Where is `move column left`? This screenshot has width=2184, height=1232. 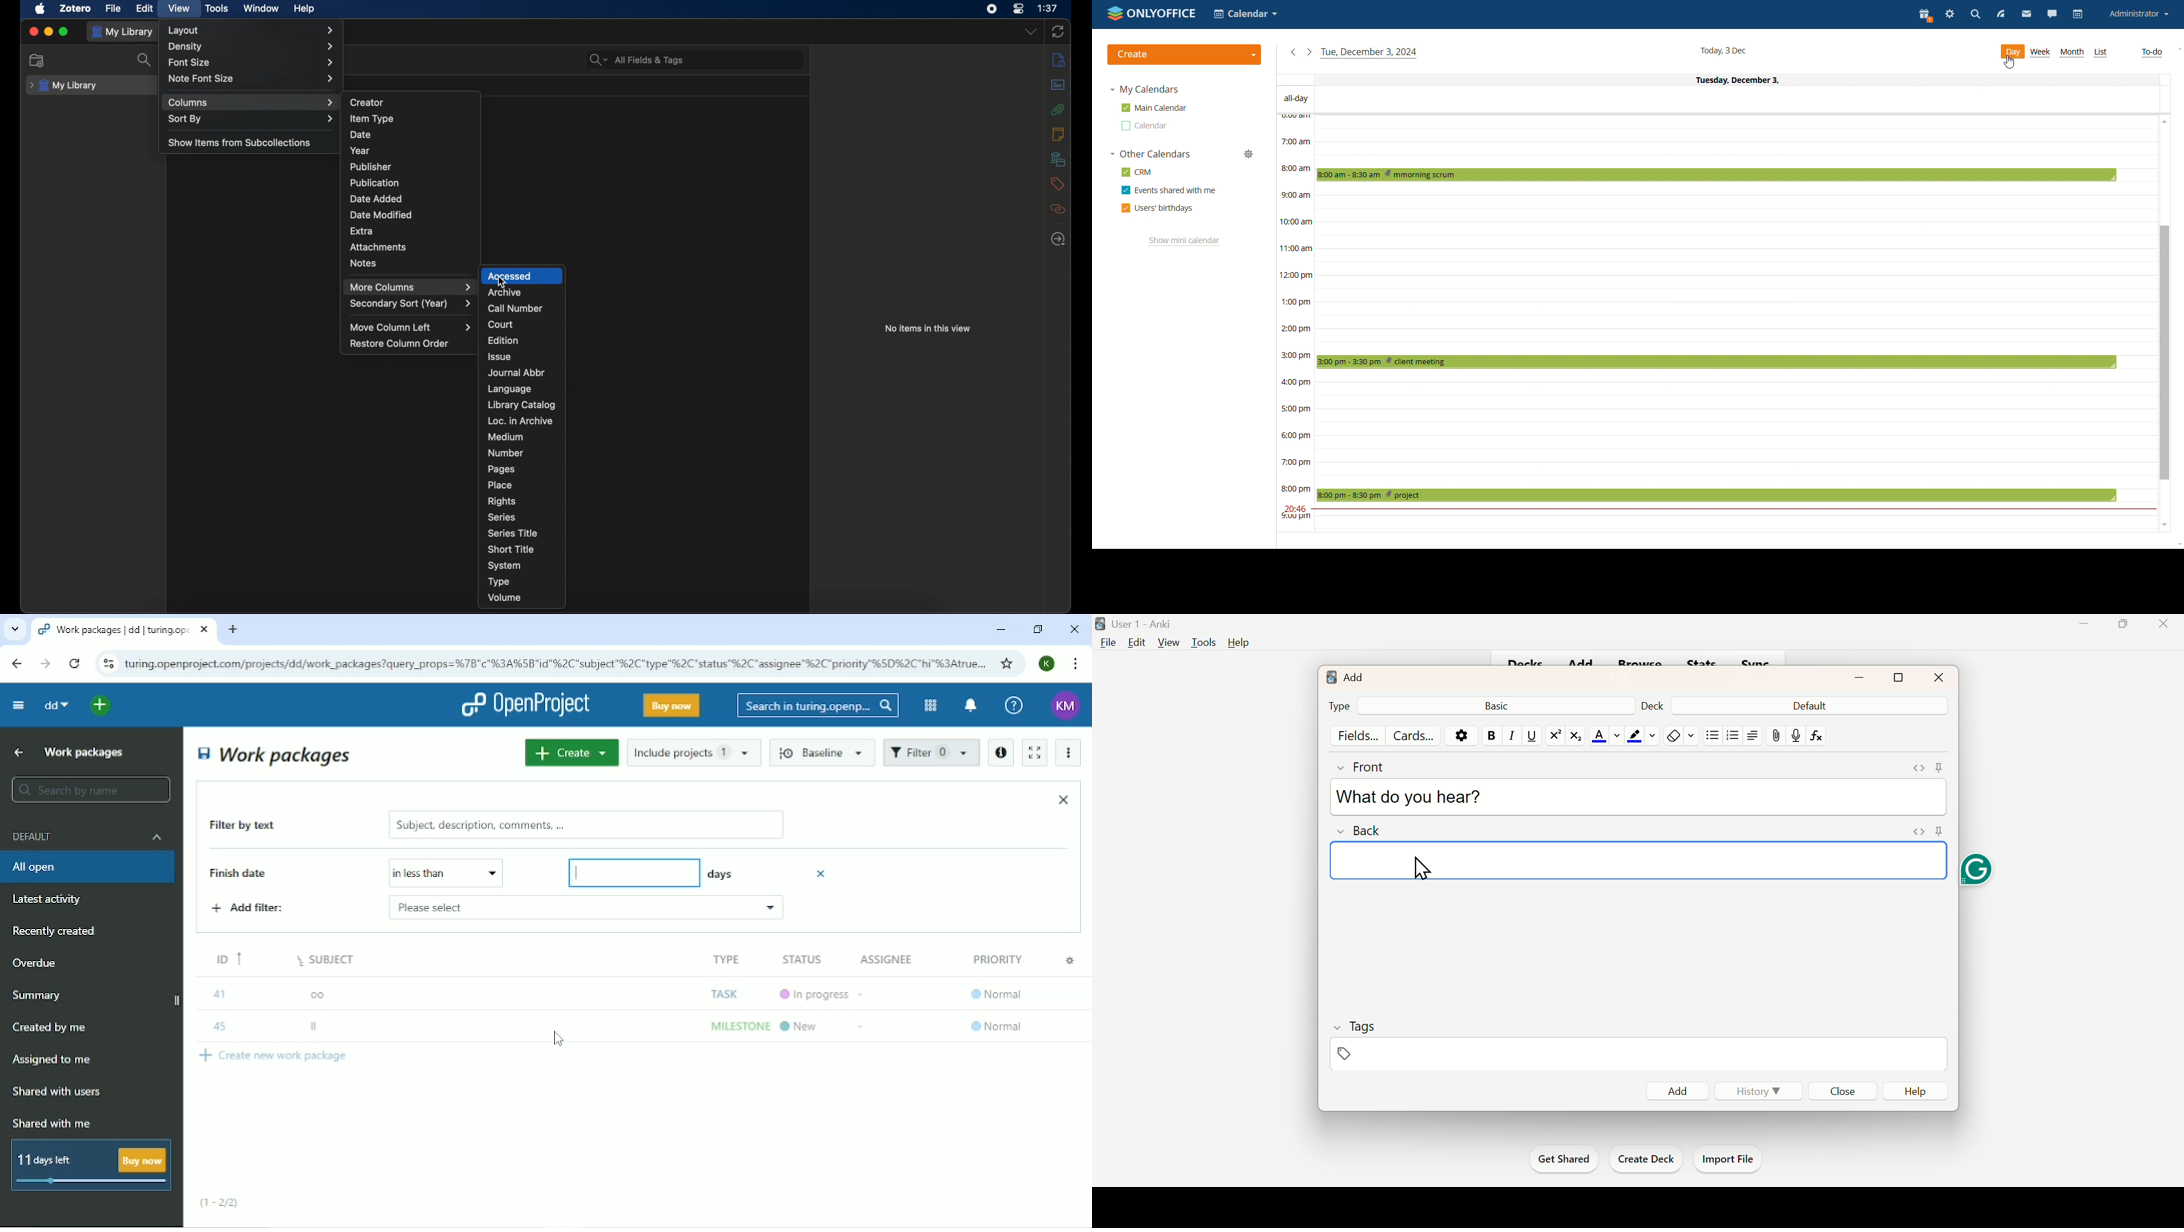
move column left is located at coordinates (412, 327).